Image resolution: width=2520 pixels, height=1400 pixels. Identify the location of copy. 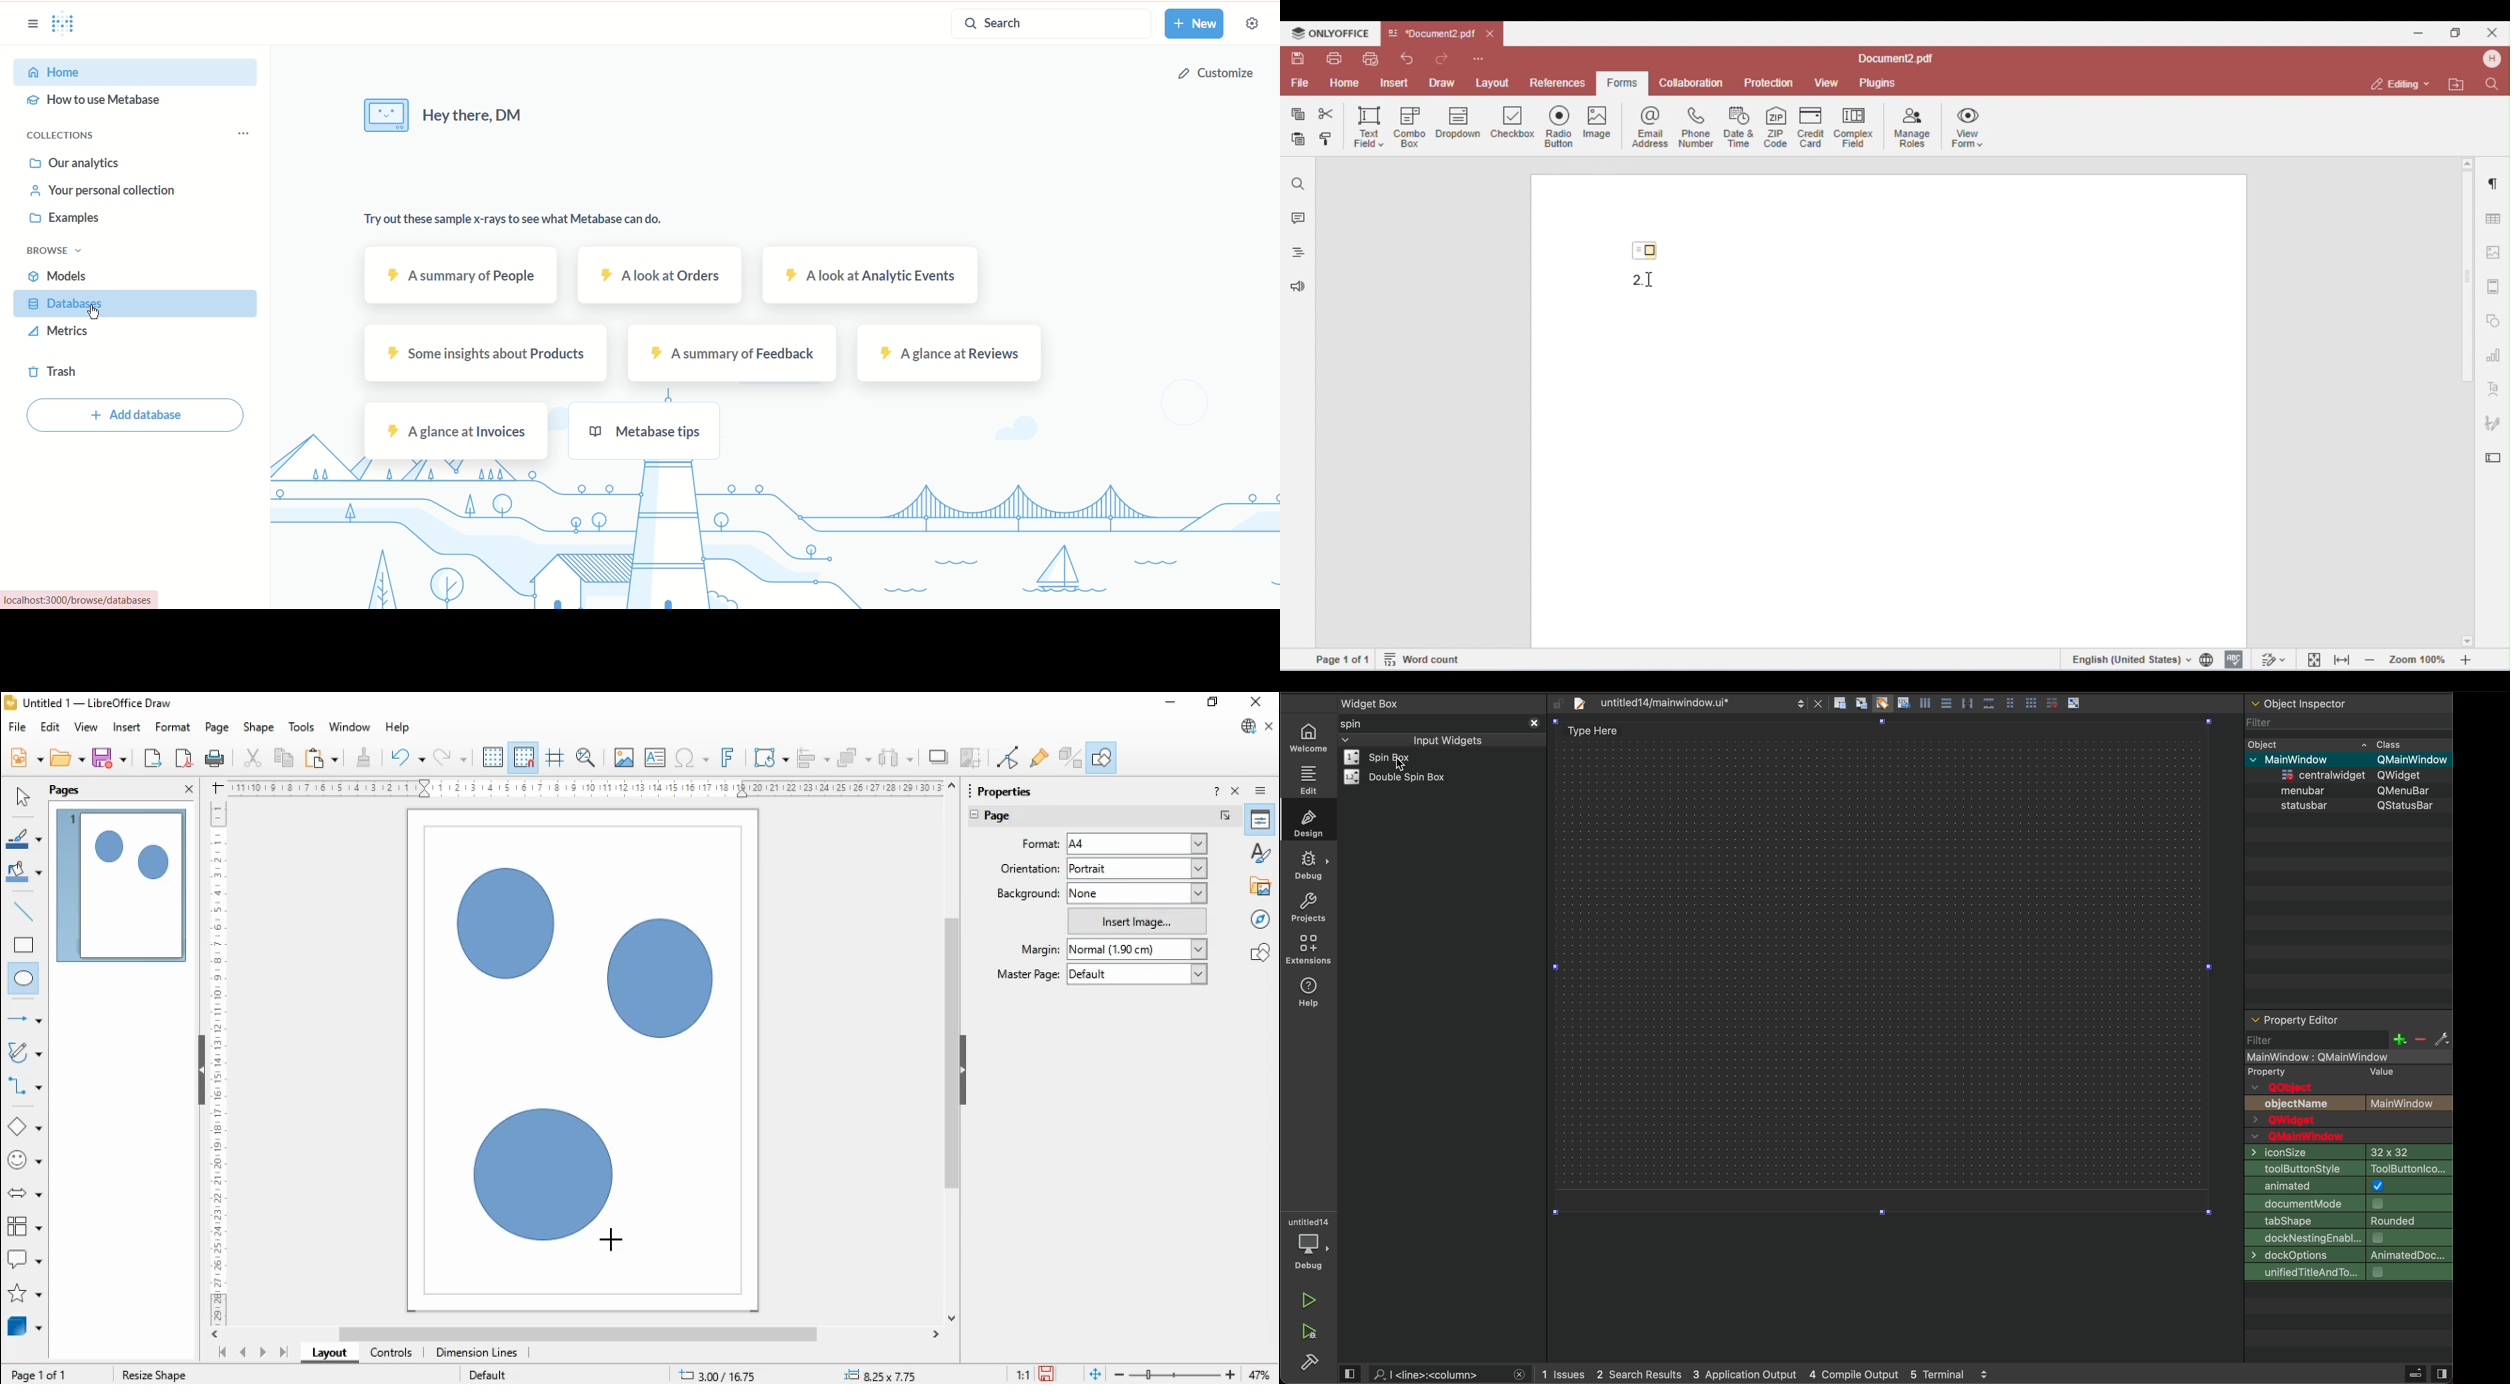
(284, 757).